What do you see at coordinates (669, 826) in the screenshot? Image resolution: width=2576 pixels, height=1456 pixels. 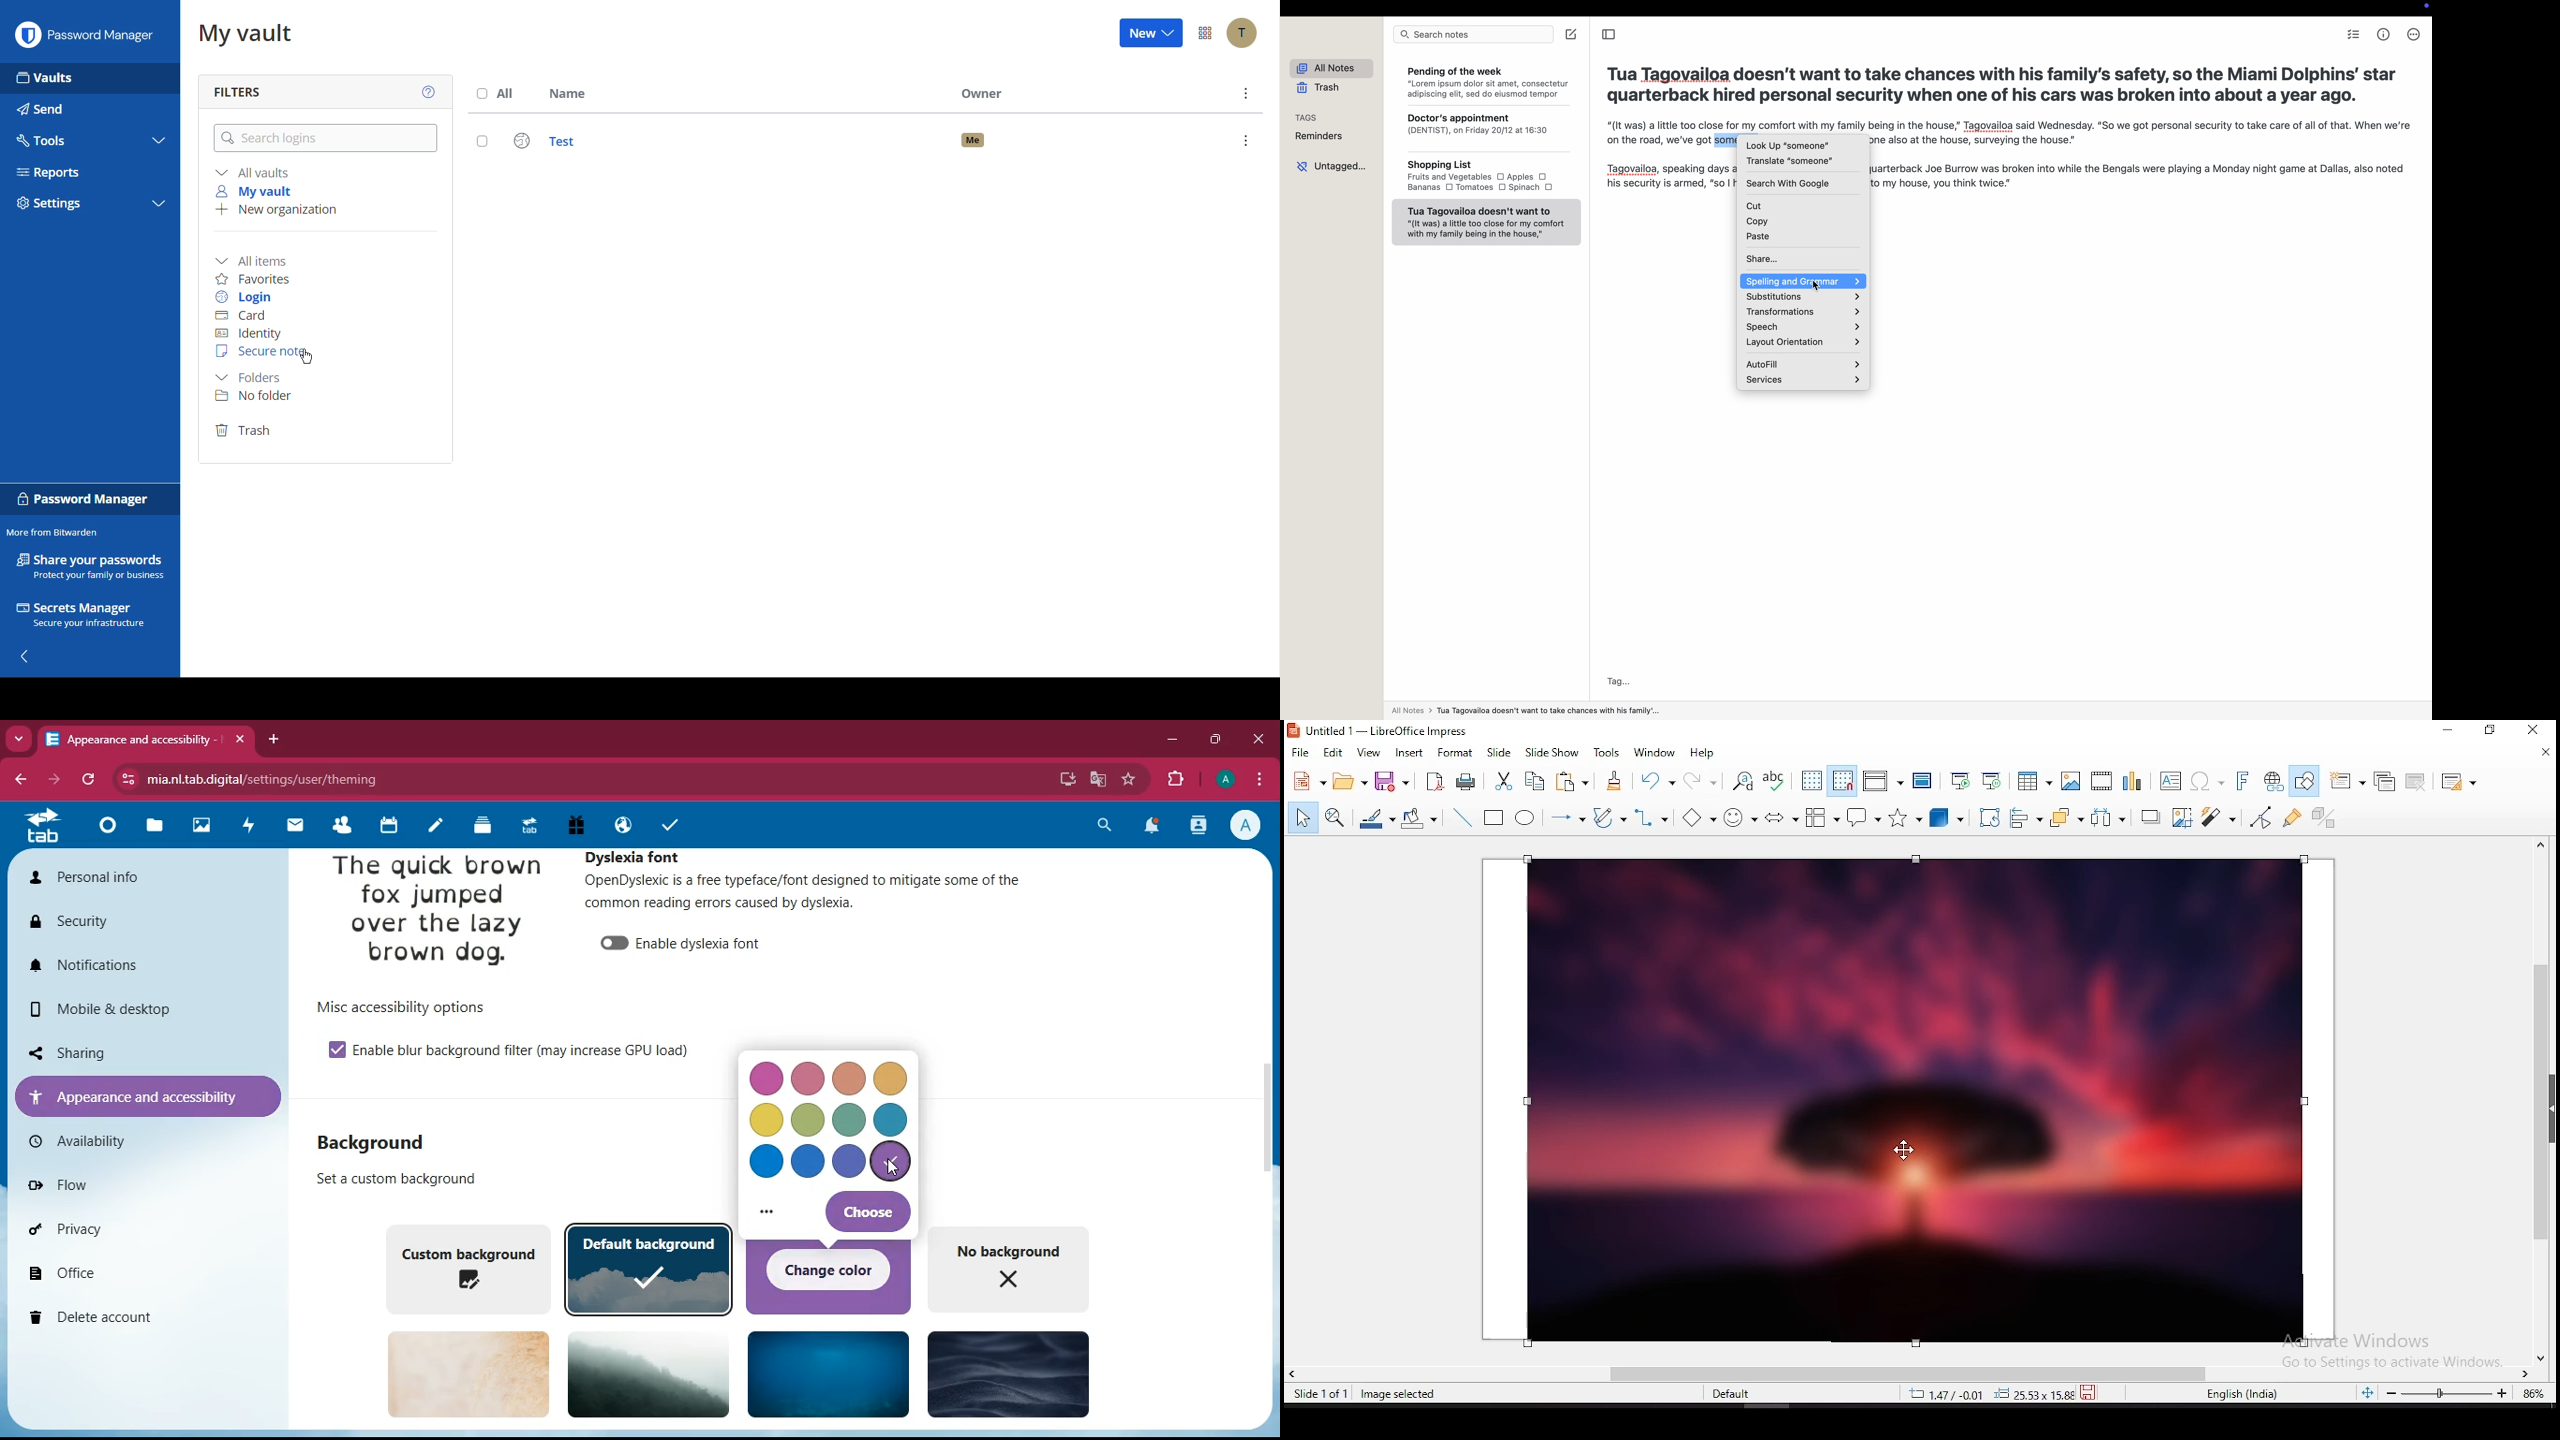 I see `tasks` at bounding box center [669, 826].